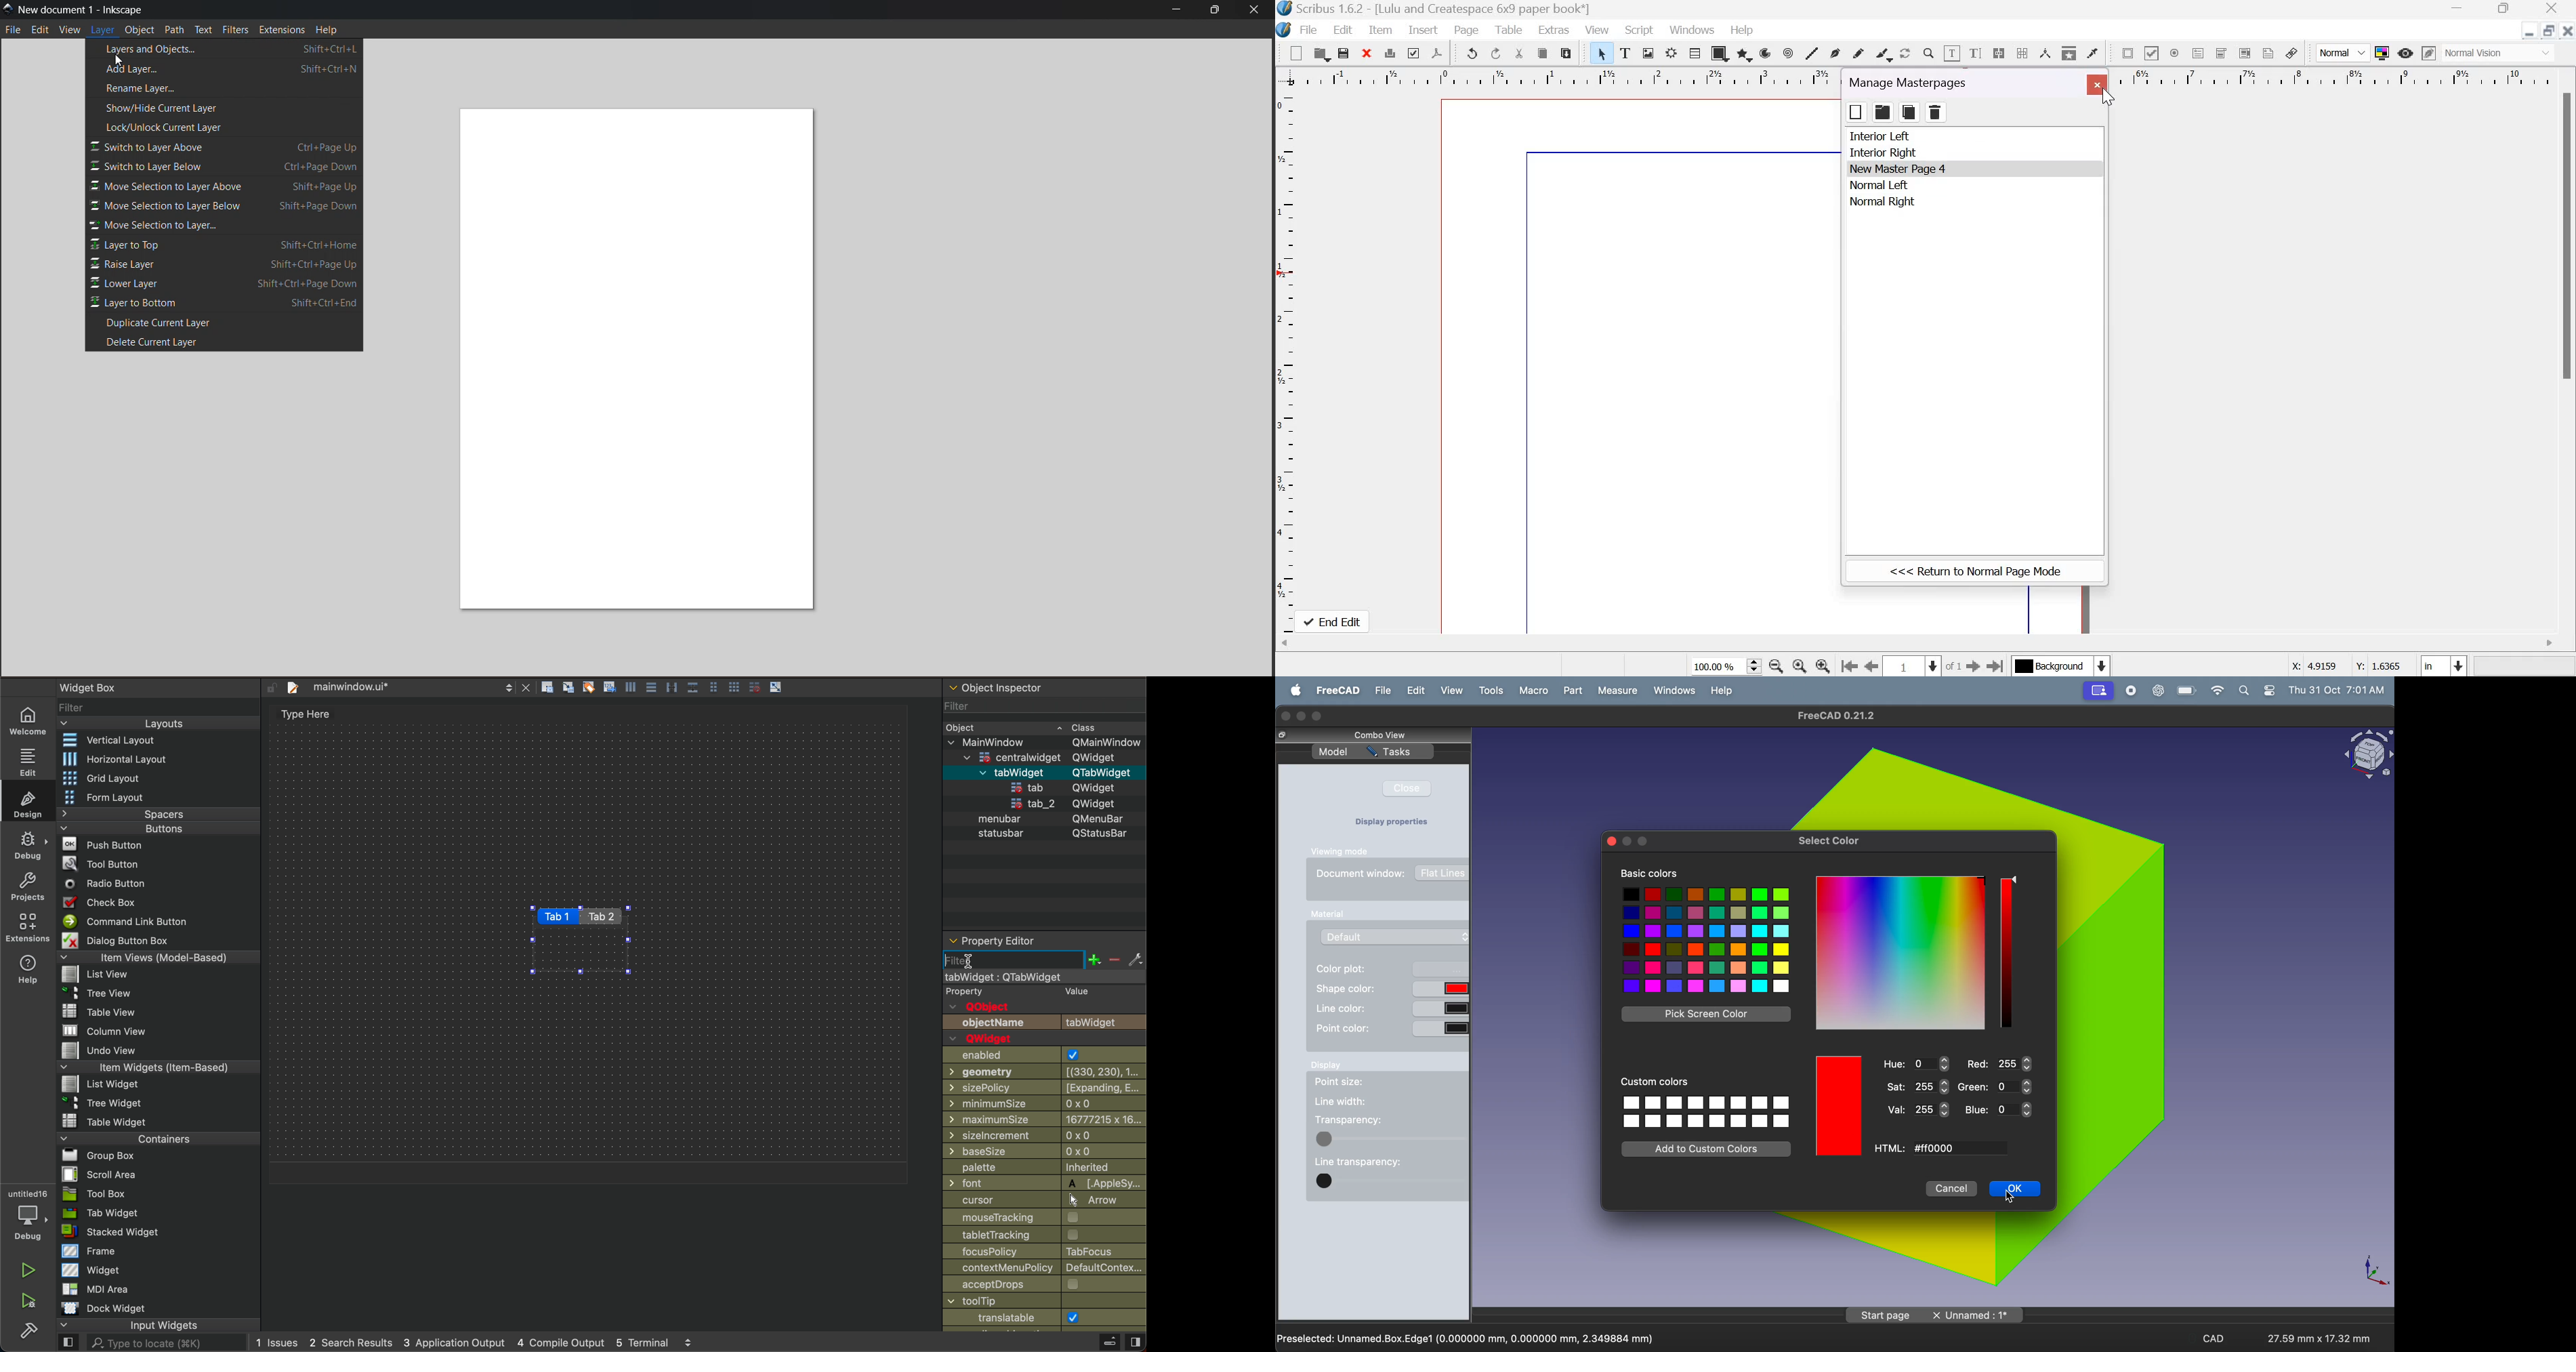 The height and width of the screenshot is (1372, 2576). I want to click on add layer, so click(230, 70).